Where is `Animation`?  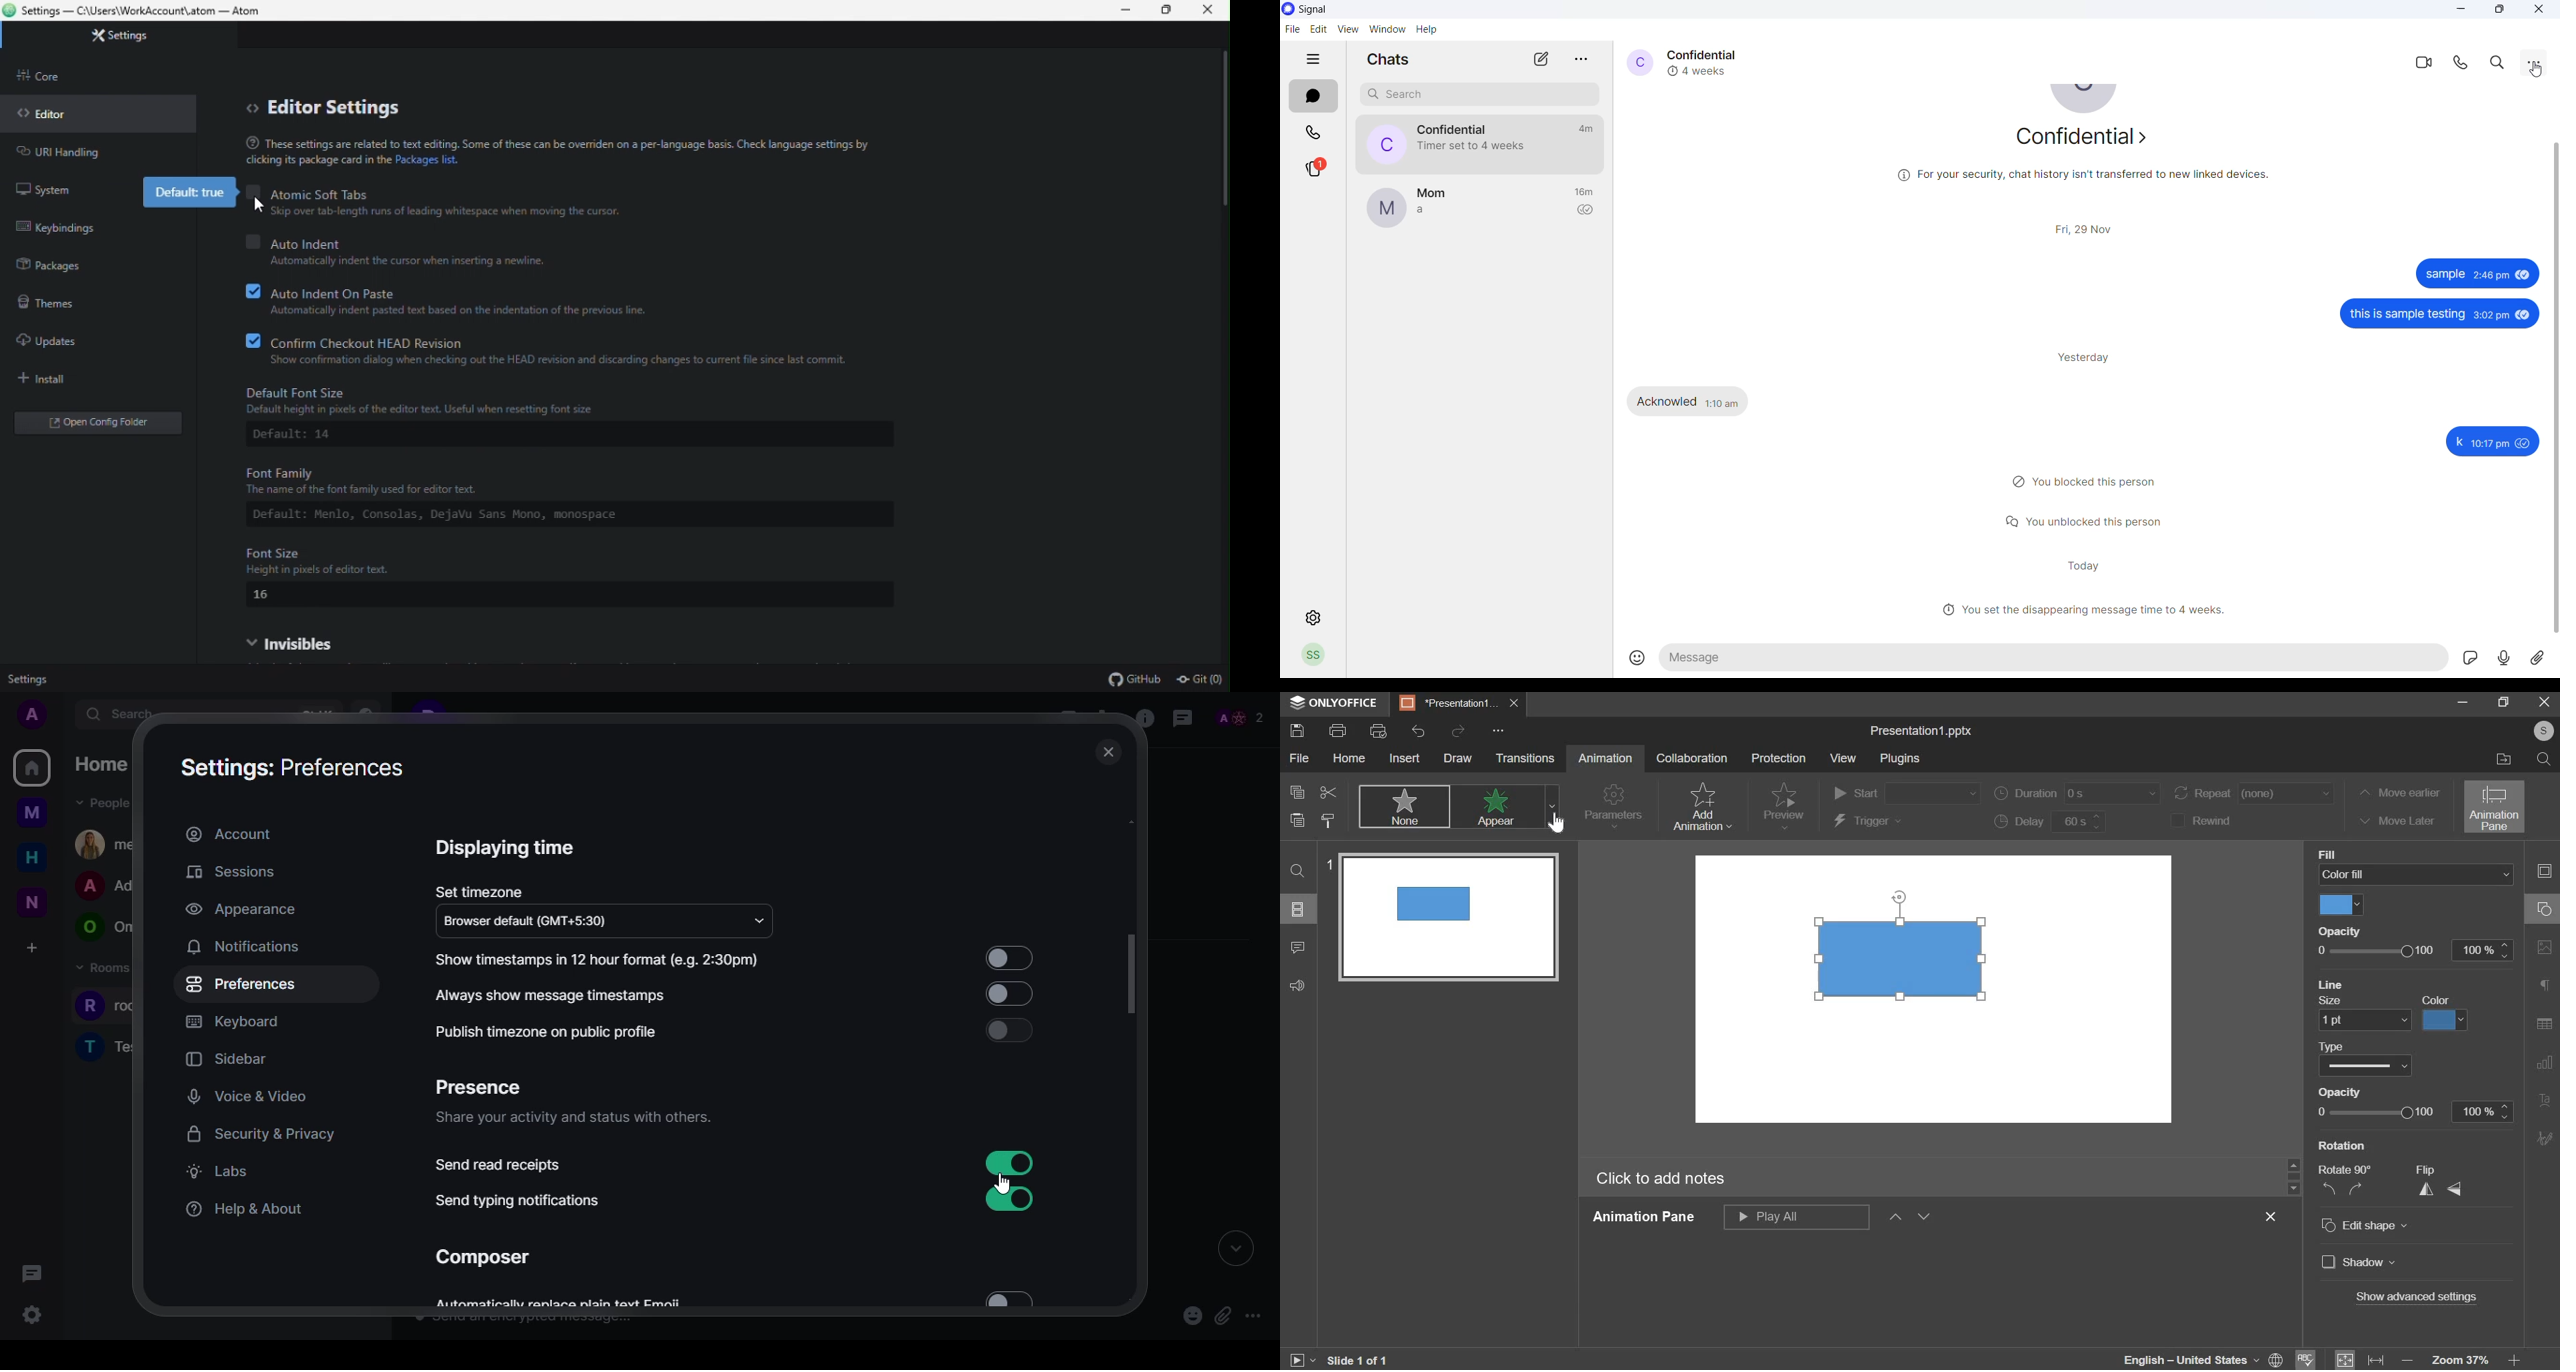 Animation is located at coordinates (1607, 760).